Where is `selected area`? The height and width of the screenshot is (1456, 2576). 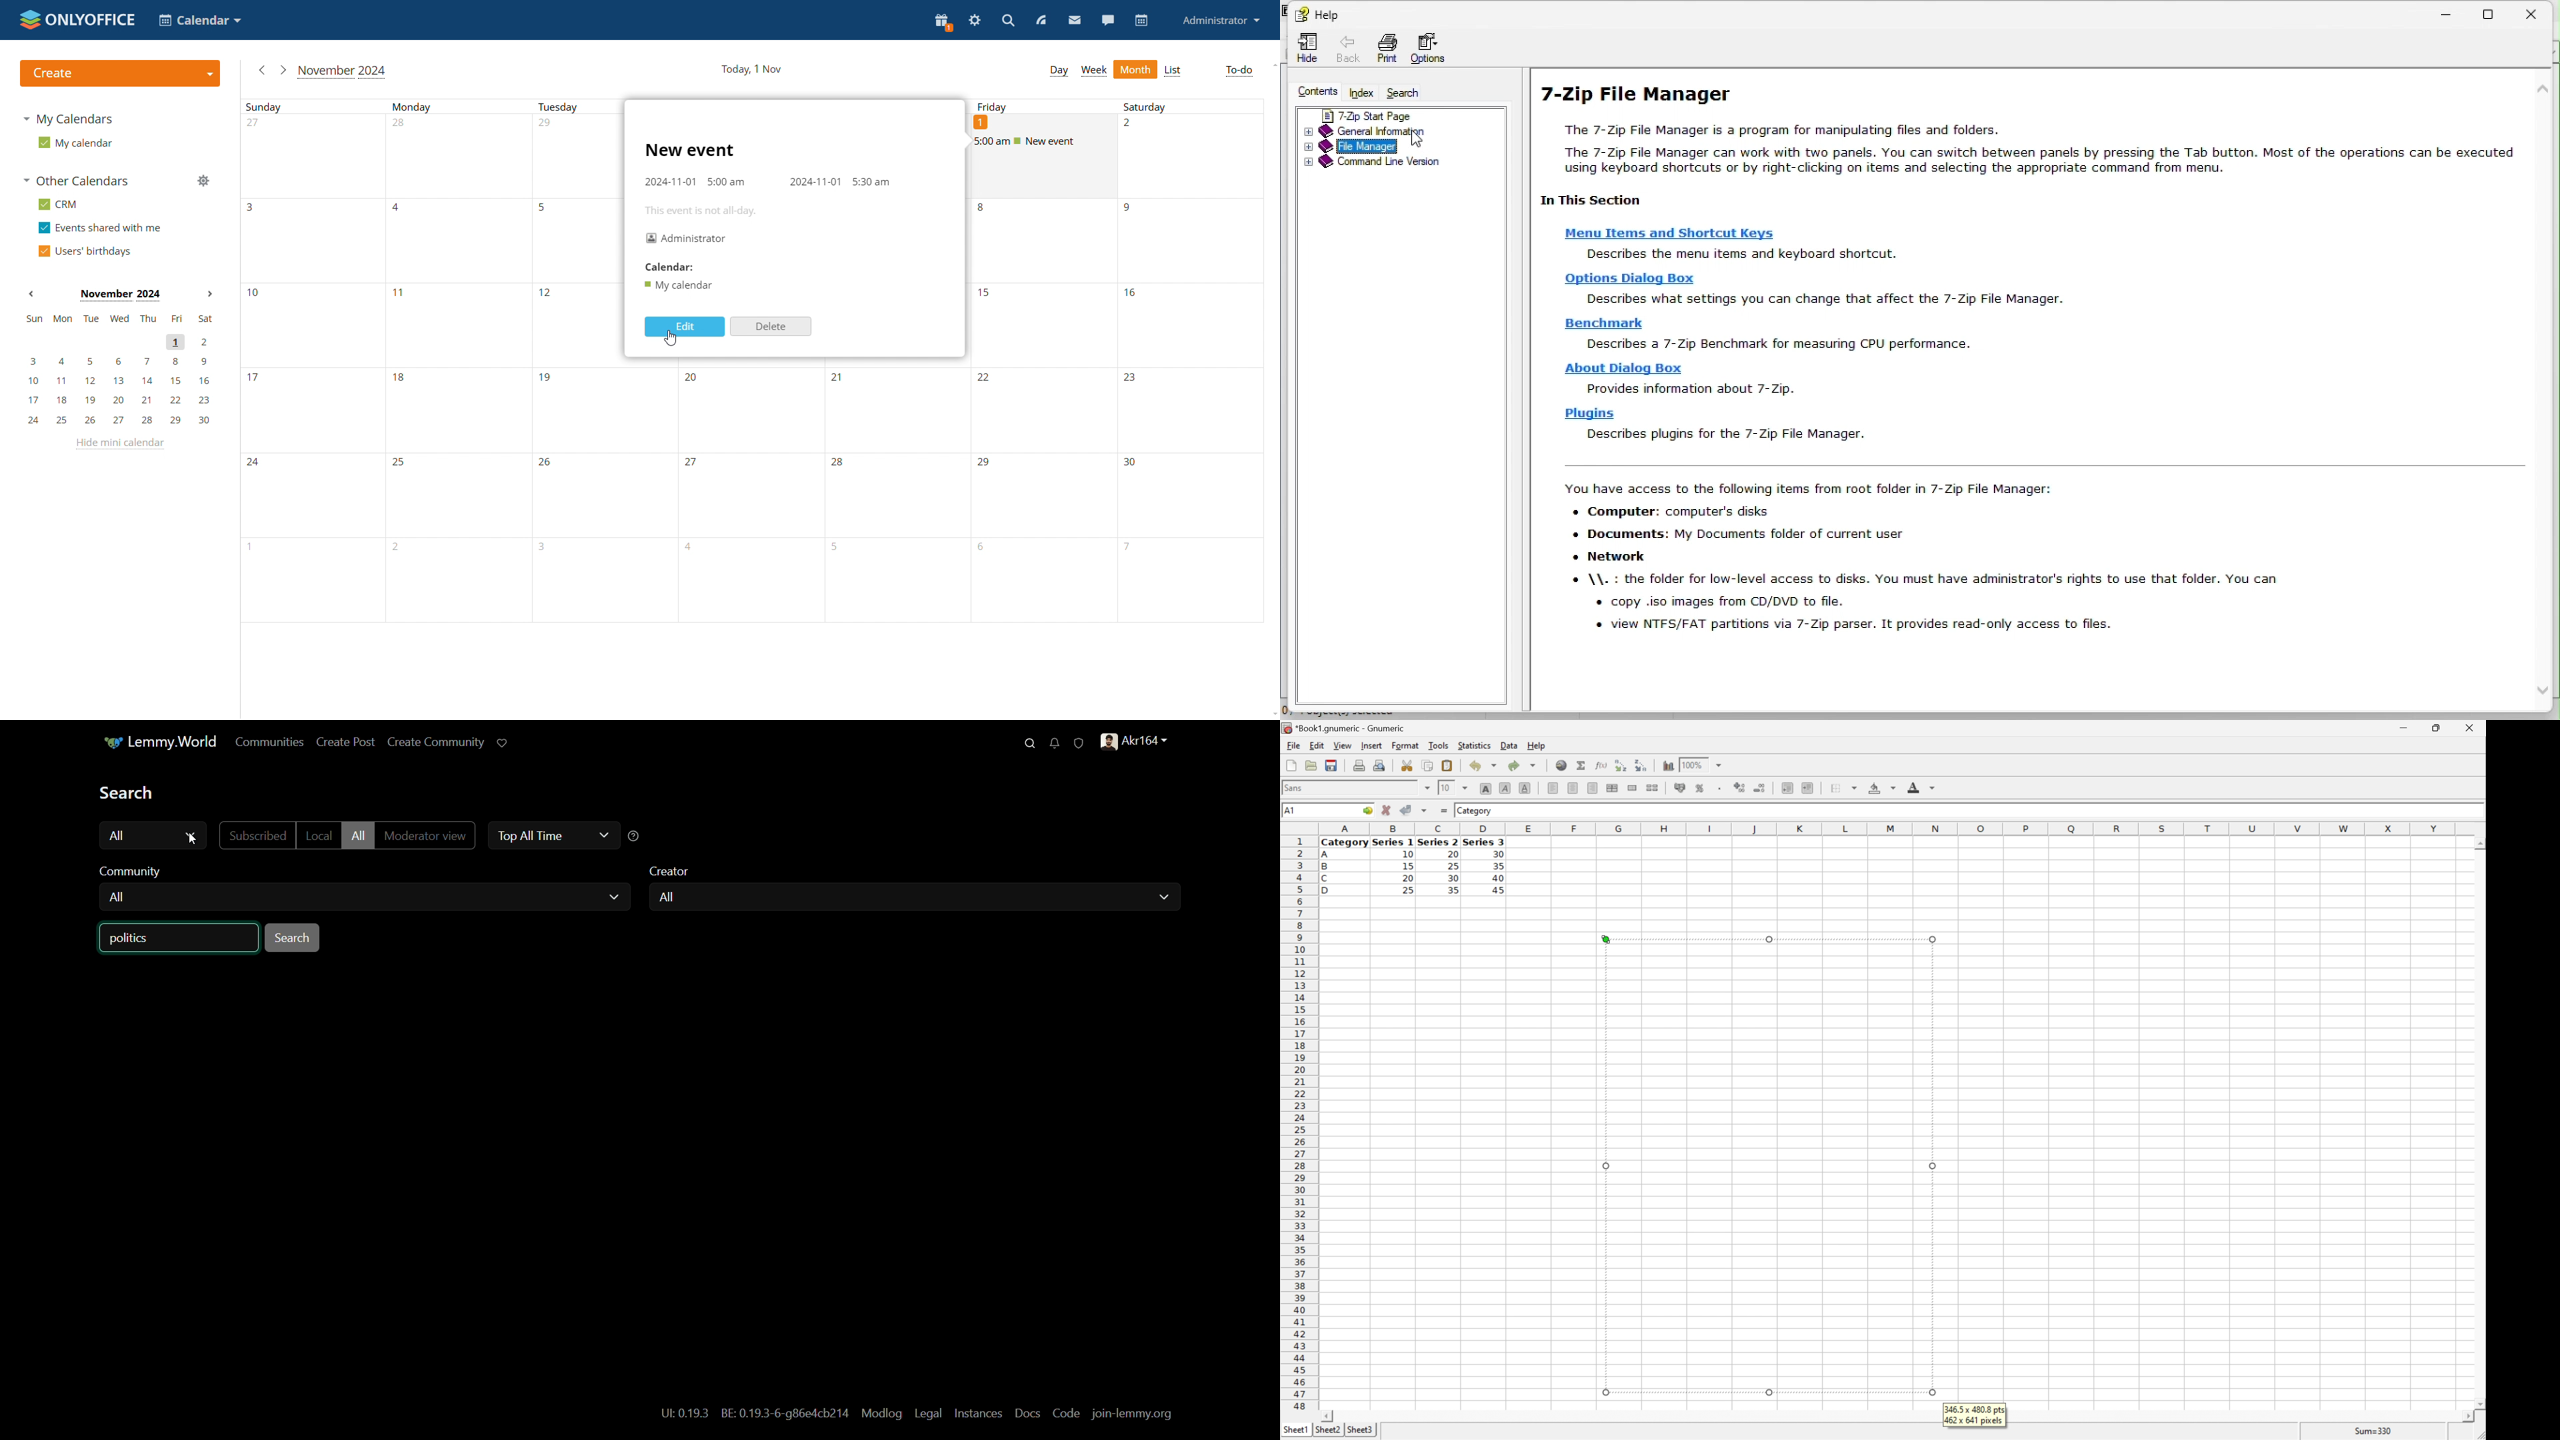 selected area is located at coordinates (1770, 1166).